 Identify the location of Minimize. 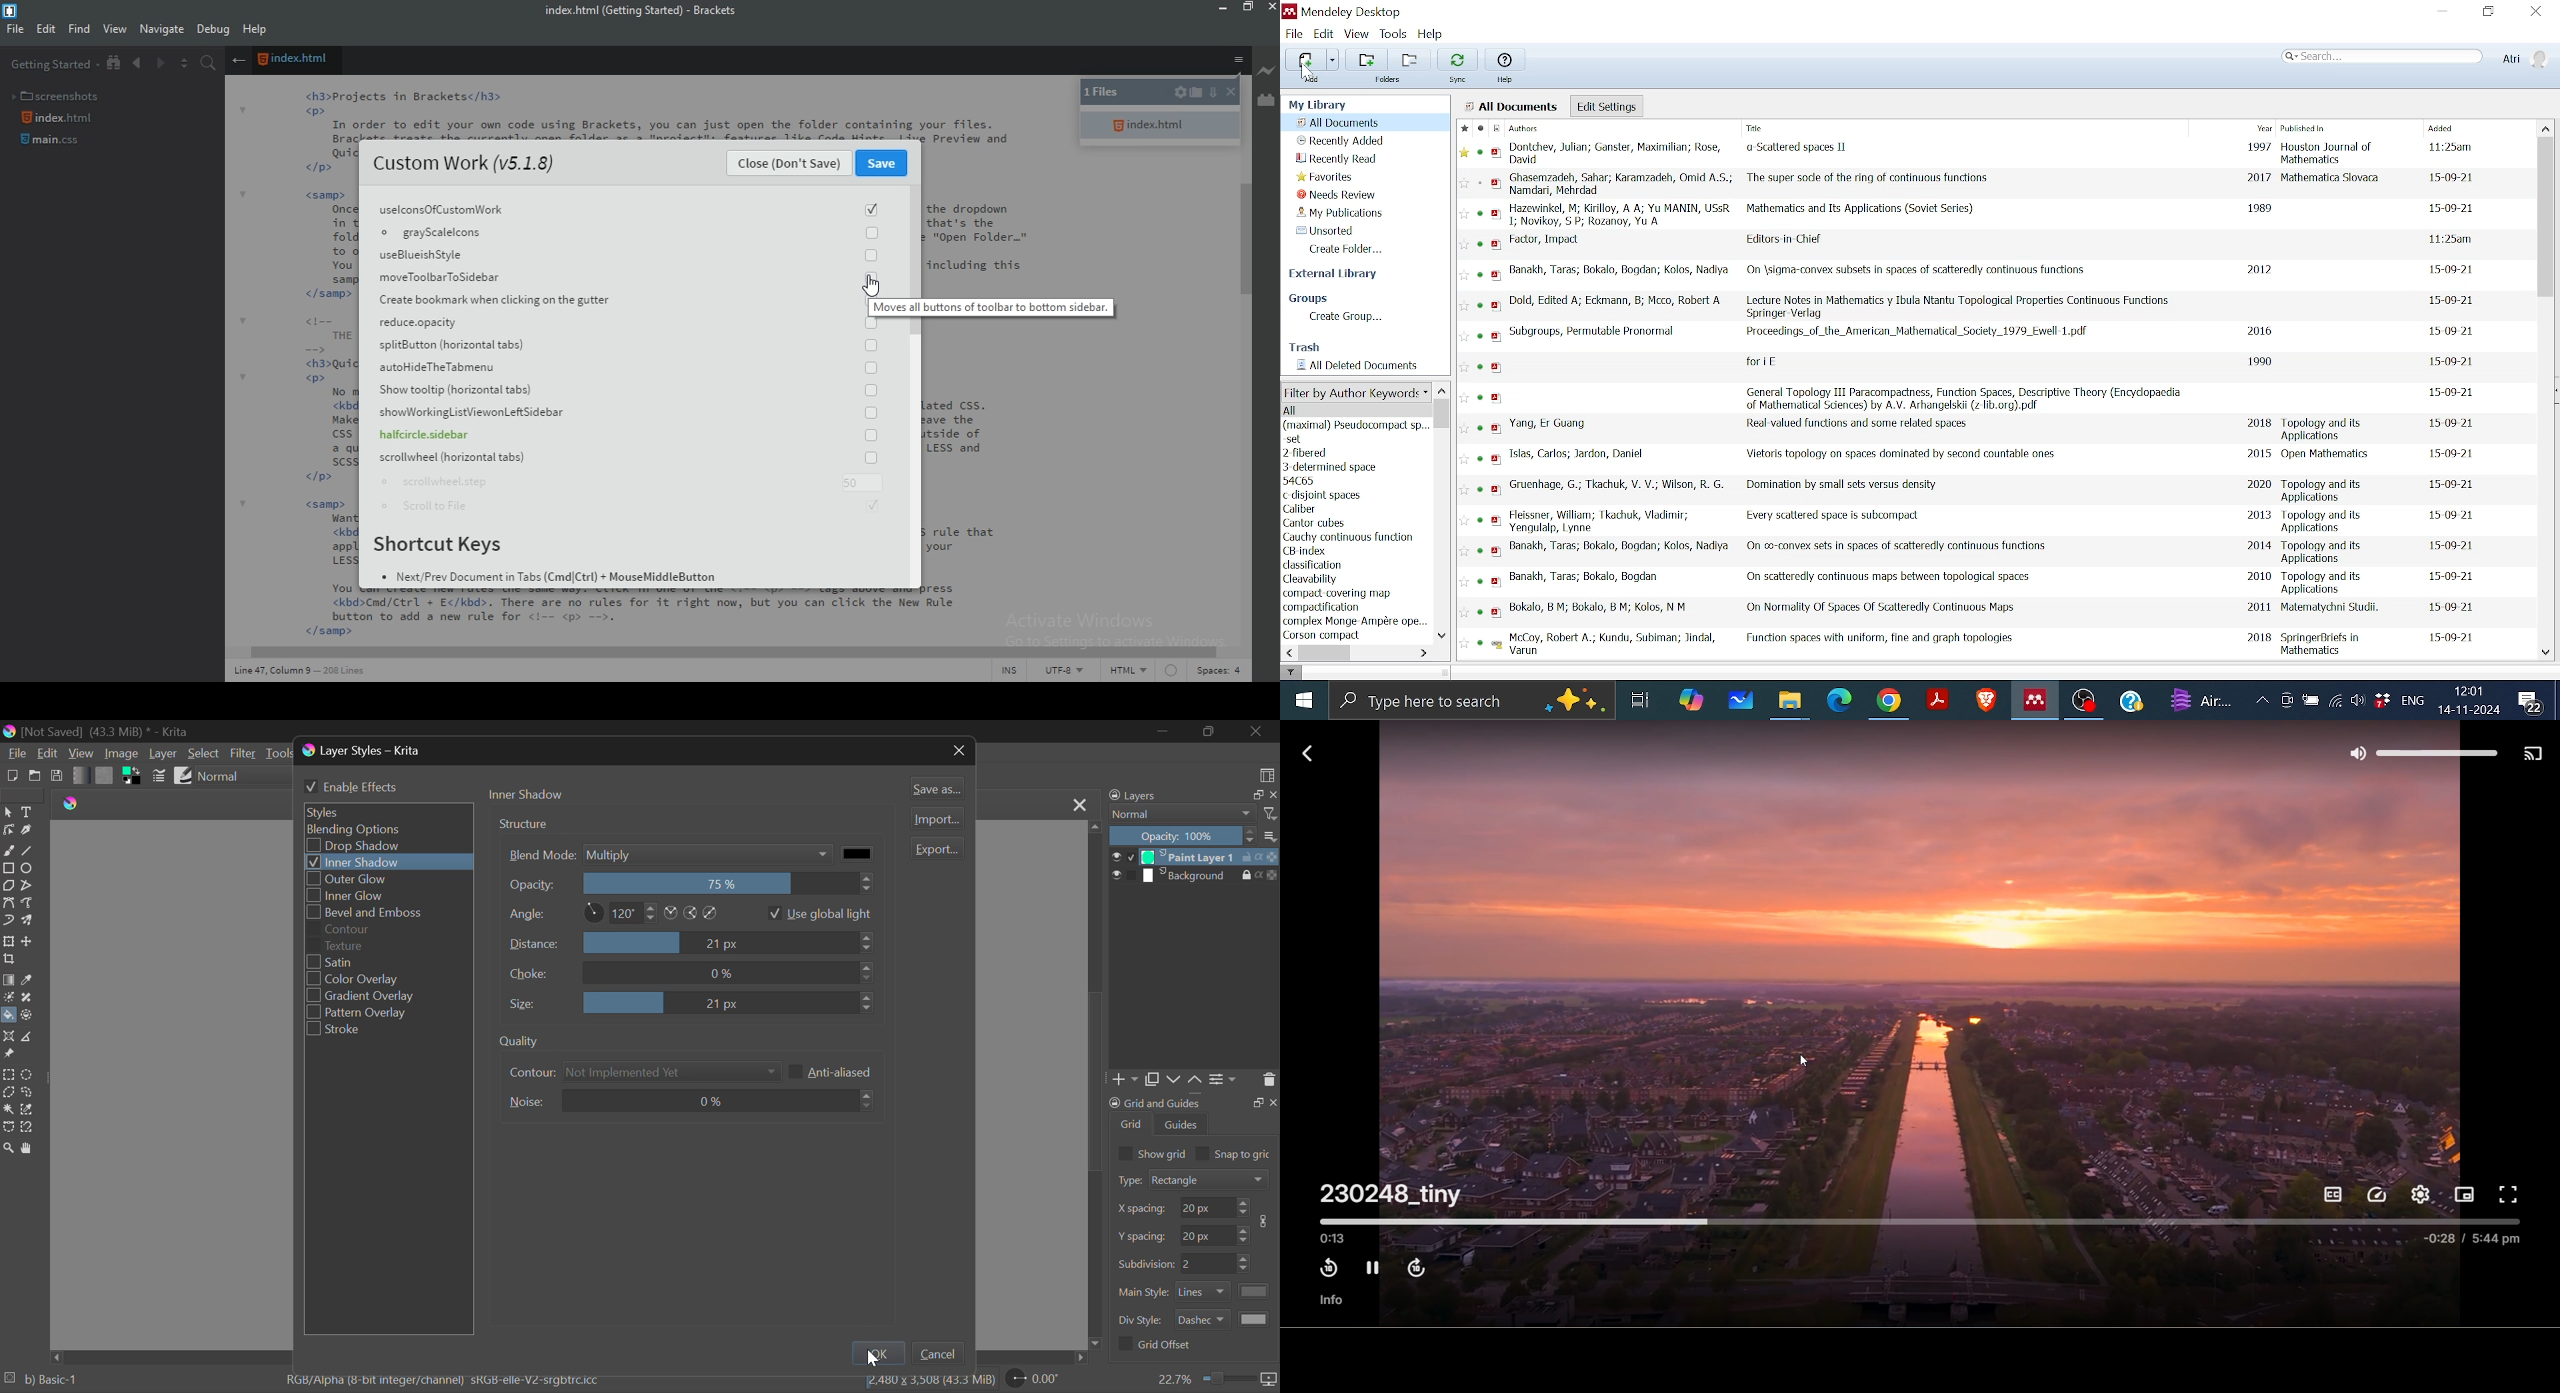
(1211, 731).